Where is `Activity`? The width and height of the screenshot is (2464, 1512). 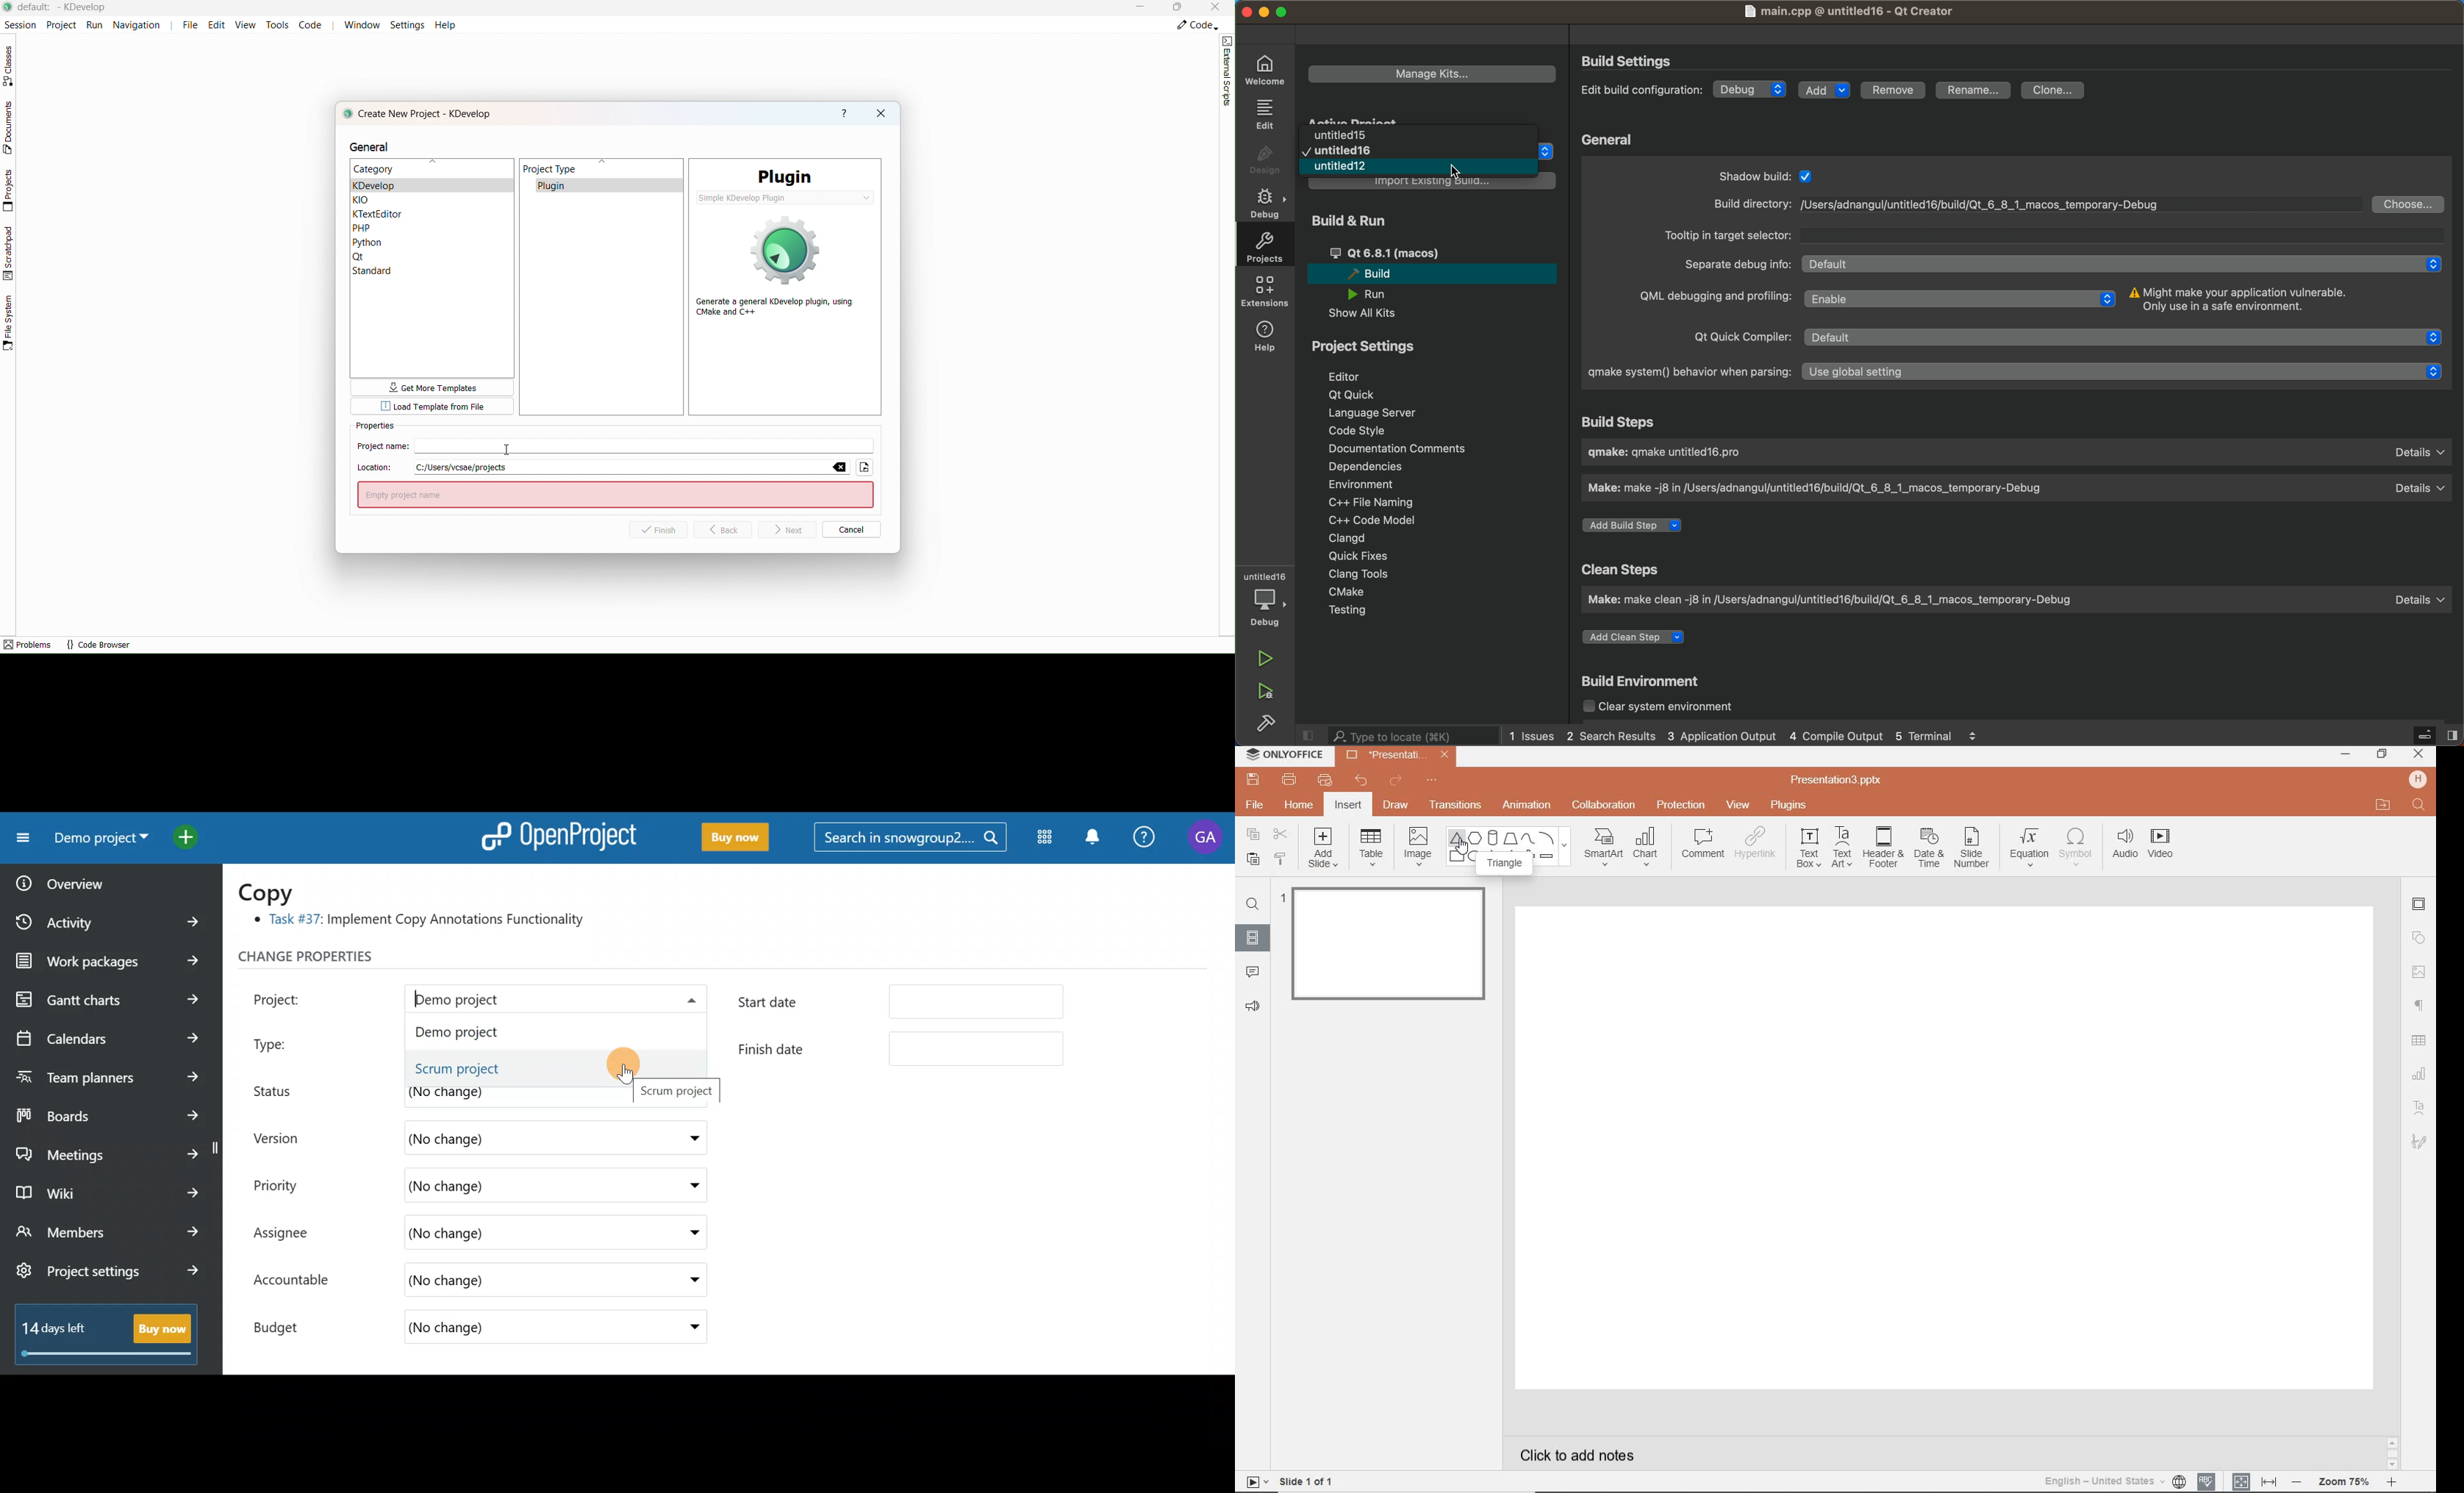
Activity is located at coordinates (111, 918).